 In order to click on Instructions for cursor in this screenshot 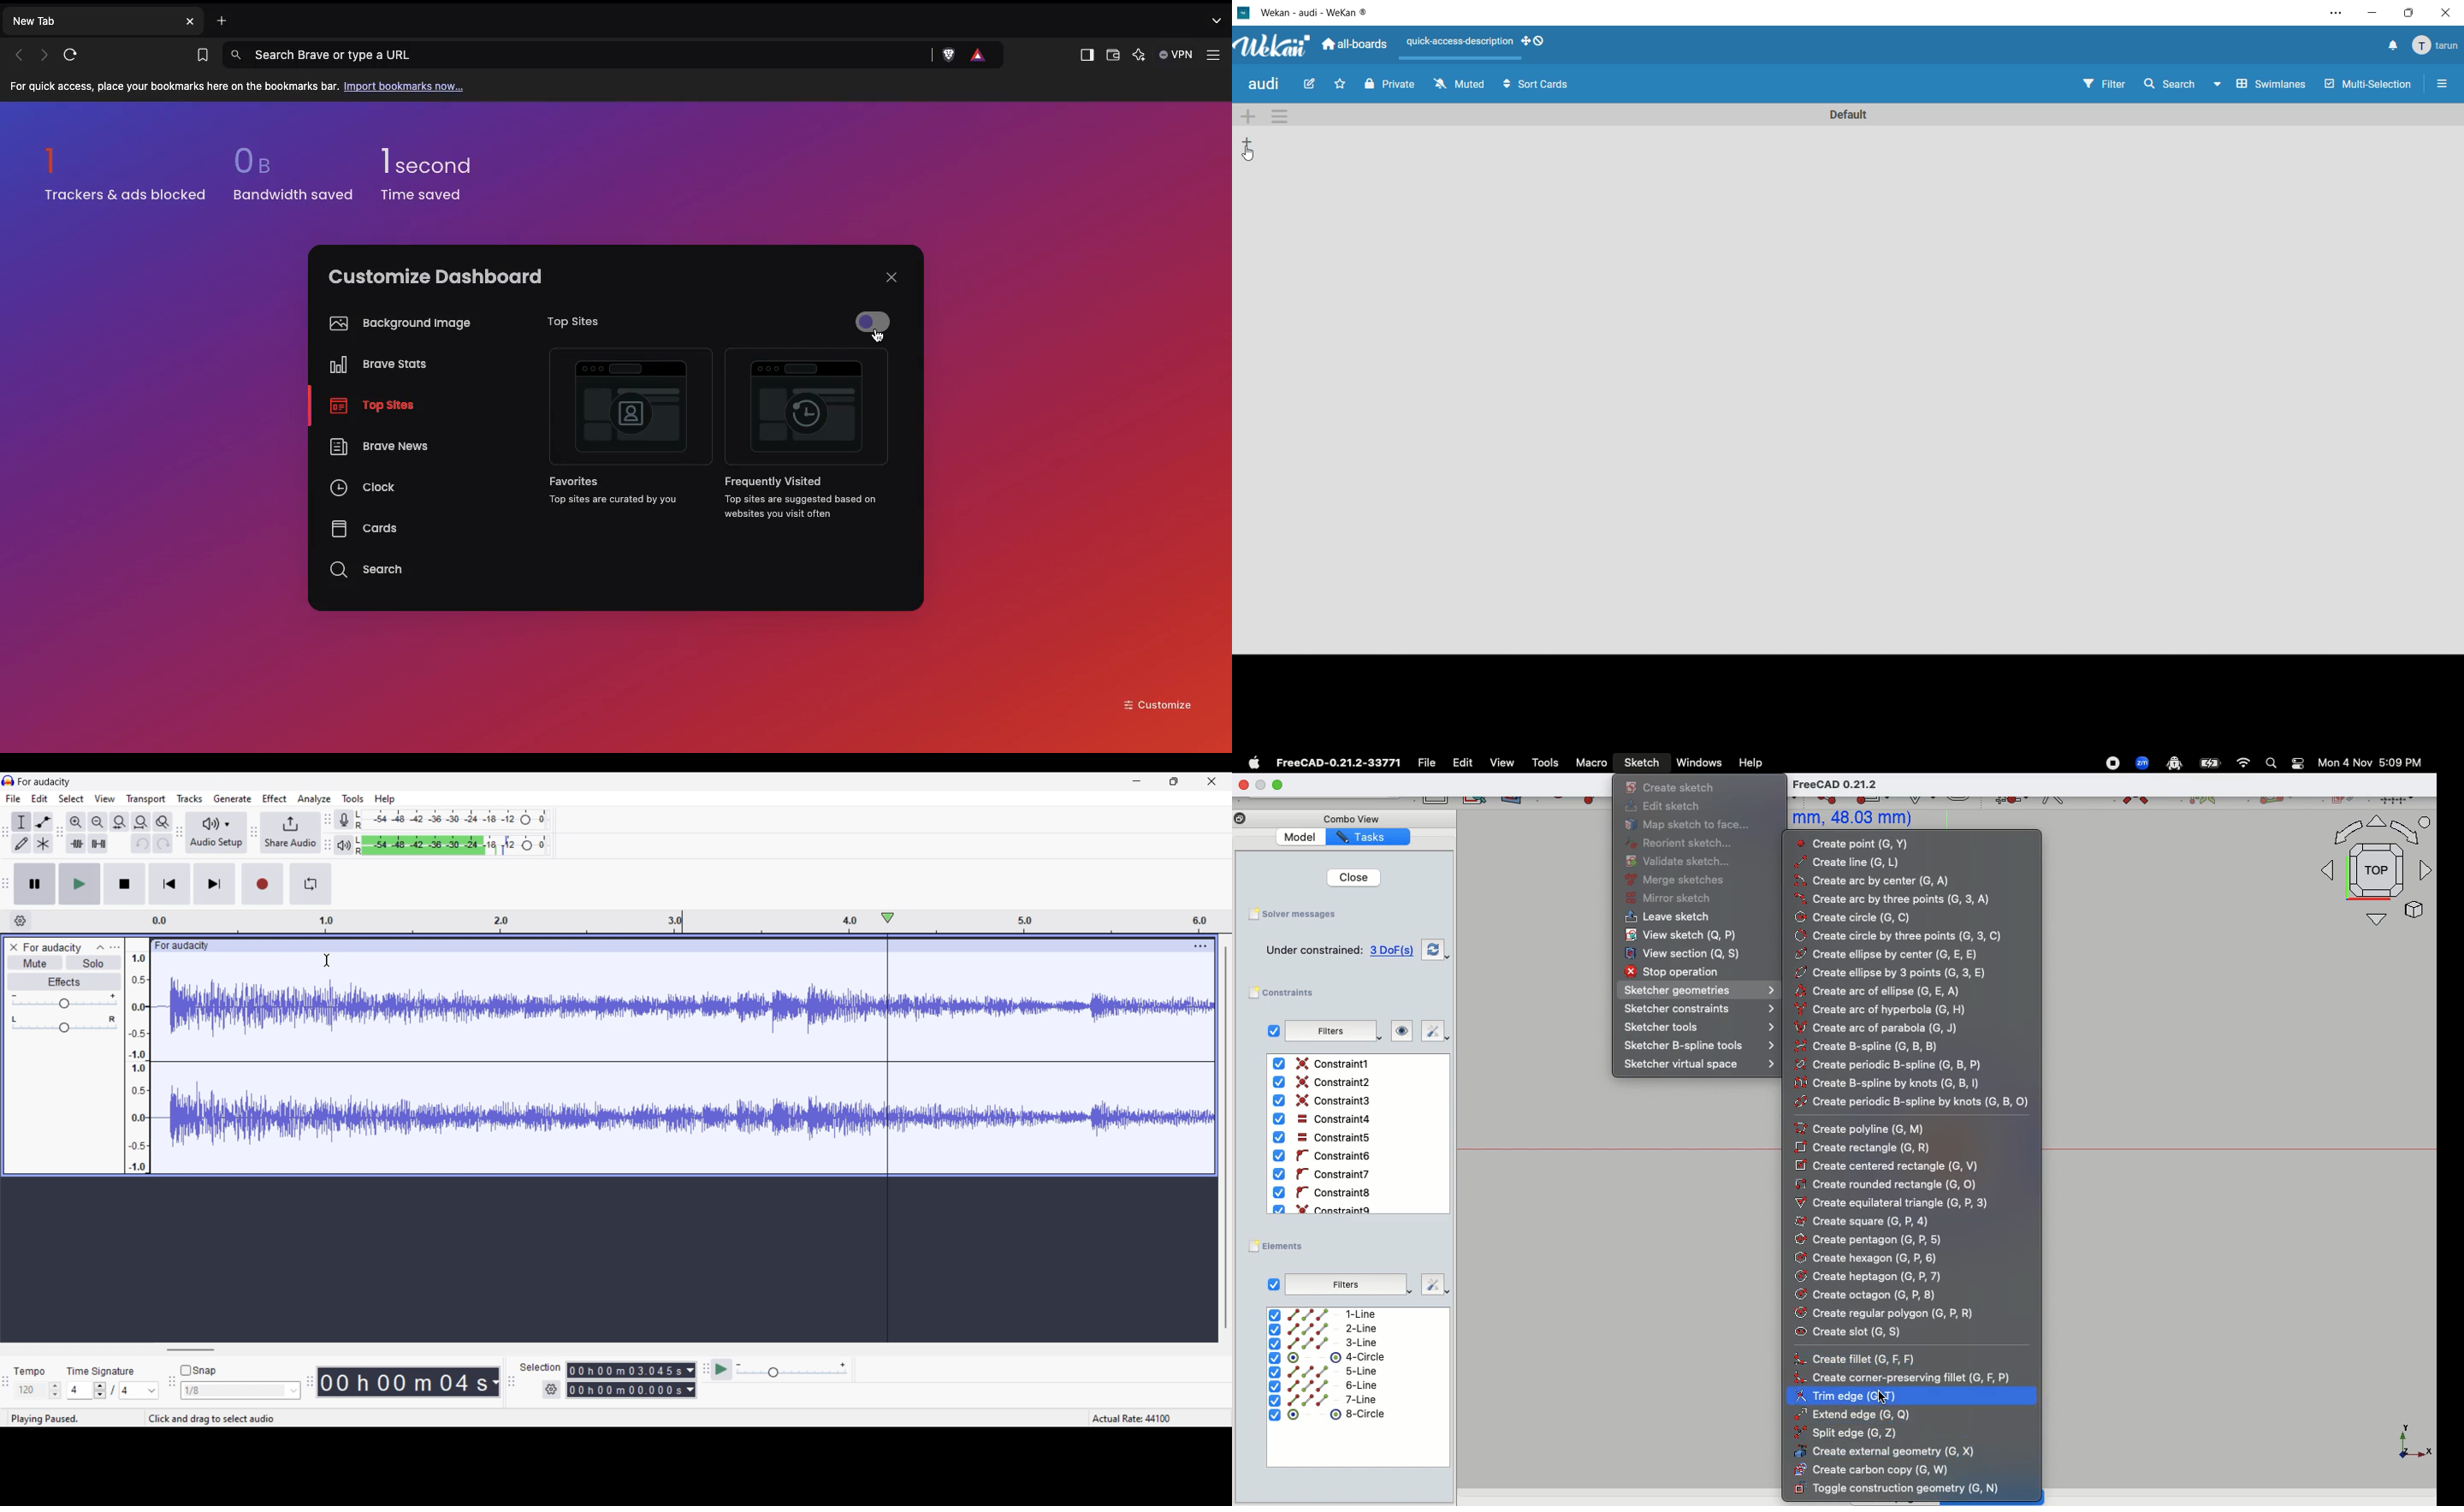, I will do `click(252, 1419)`.